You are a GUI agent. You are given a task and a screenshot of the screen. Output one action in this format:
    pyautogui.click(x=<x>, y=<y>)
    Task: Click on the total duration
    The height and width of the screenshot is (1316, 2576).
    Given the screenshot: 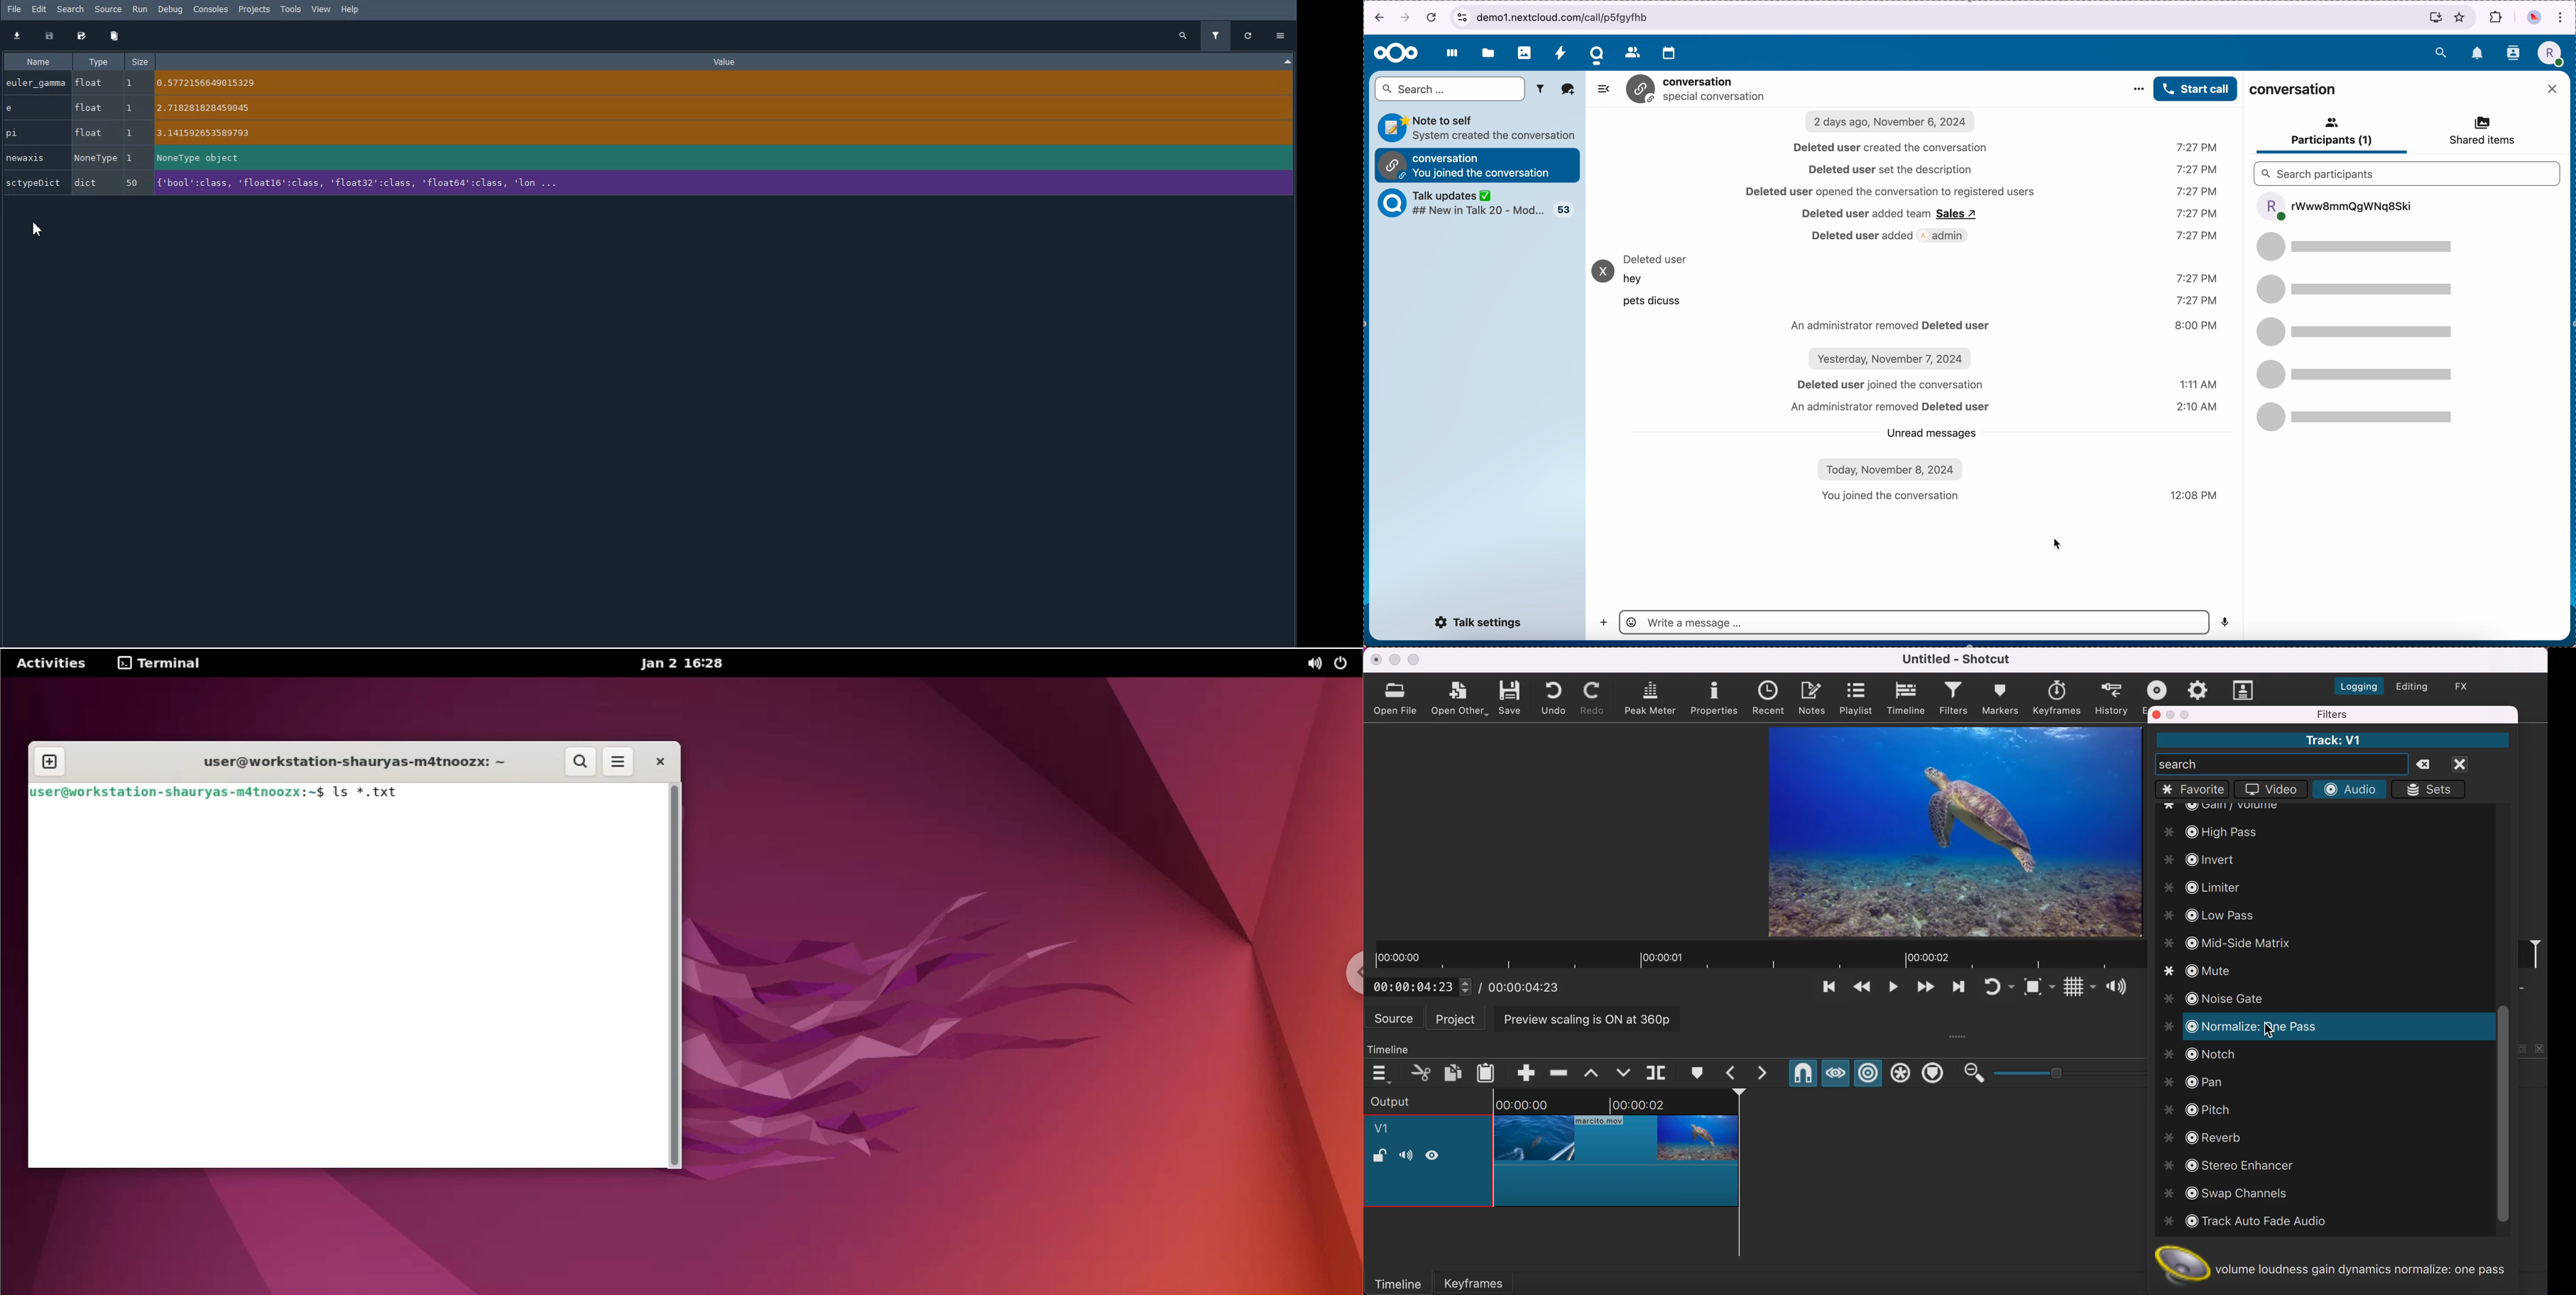 What is the action you would take?
    pyautogui.click(x=1529, y=987)
    